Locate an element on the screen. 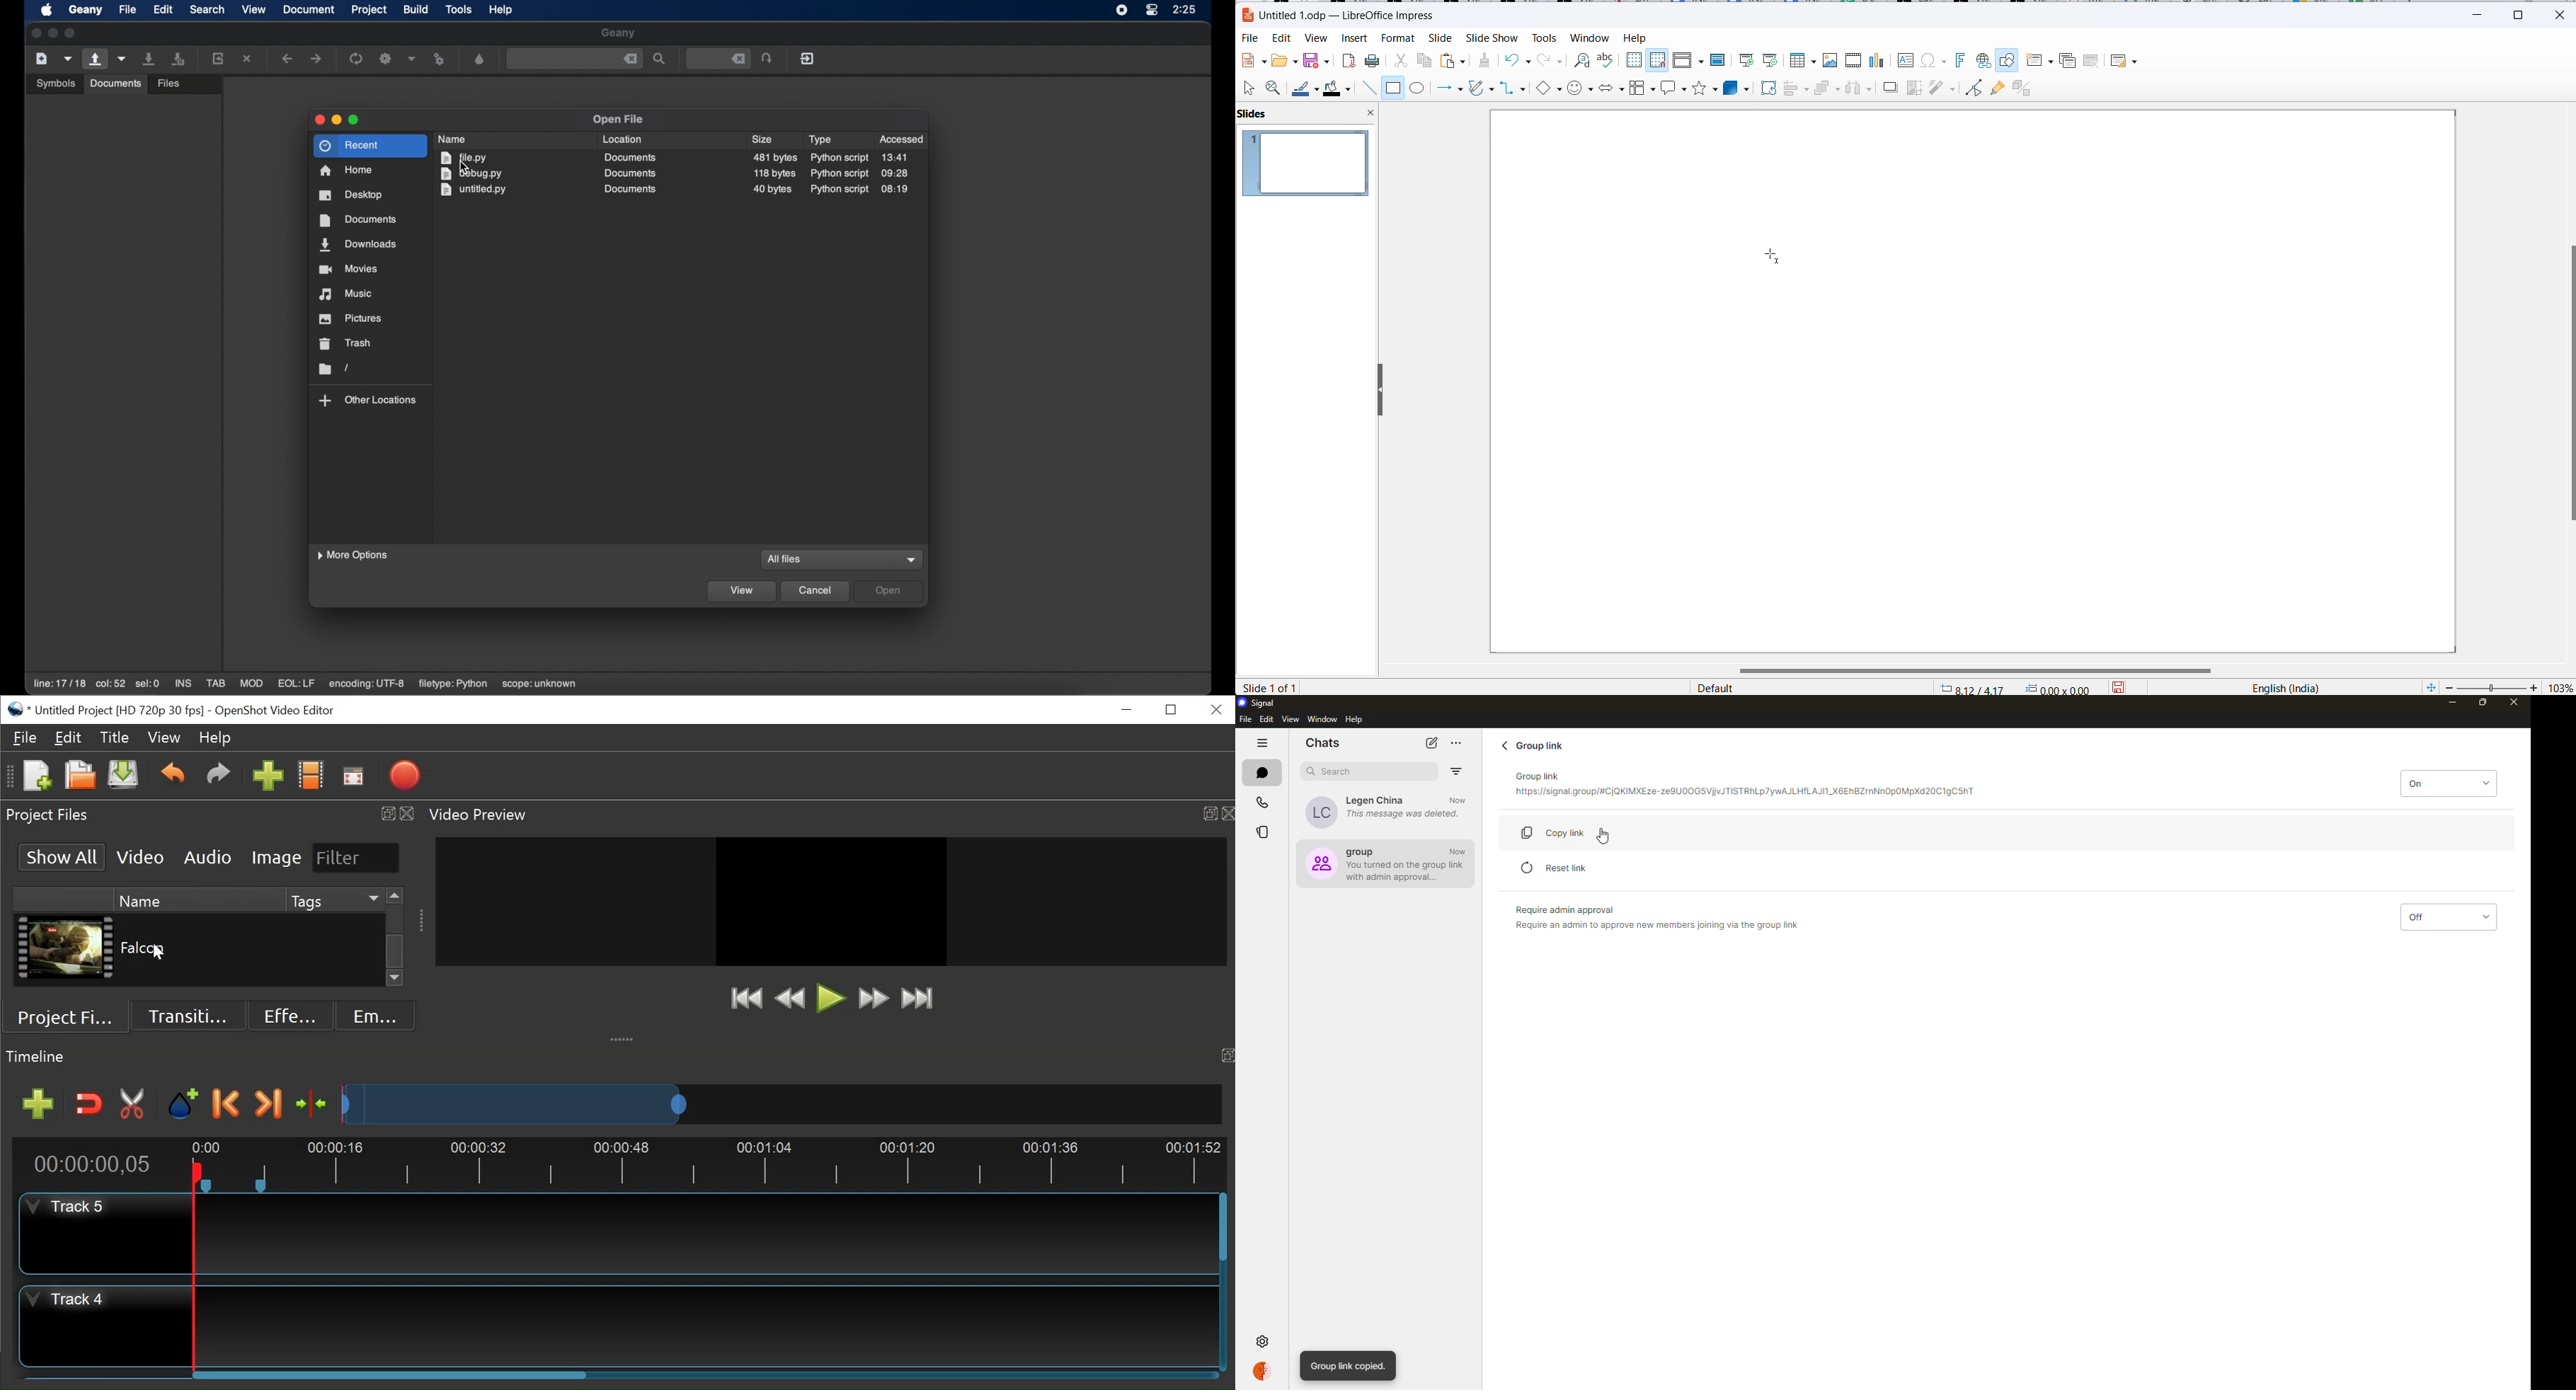 The height and width of the screenshot is (1400, 2576). Format is located at coordinates (1397, 39).